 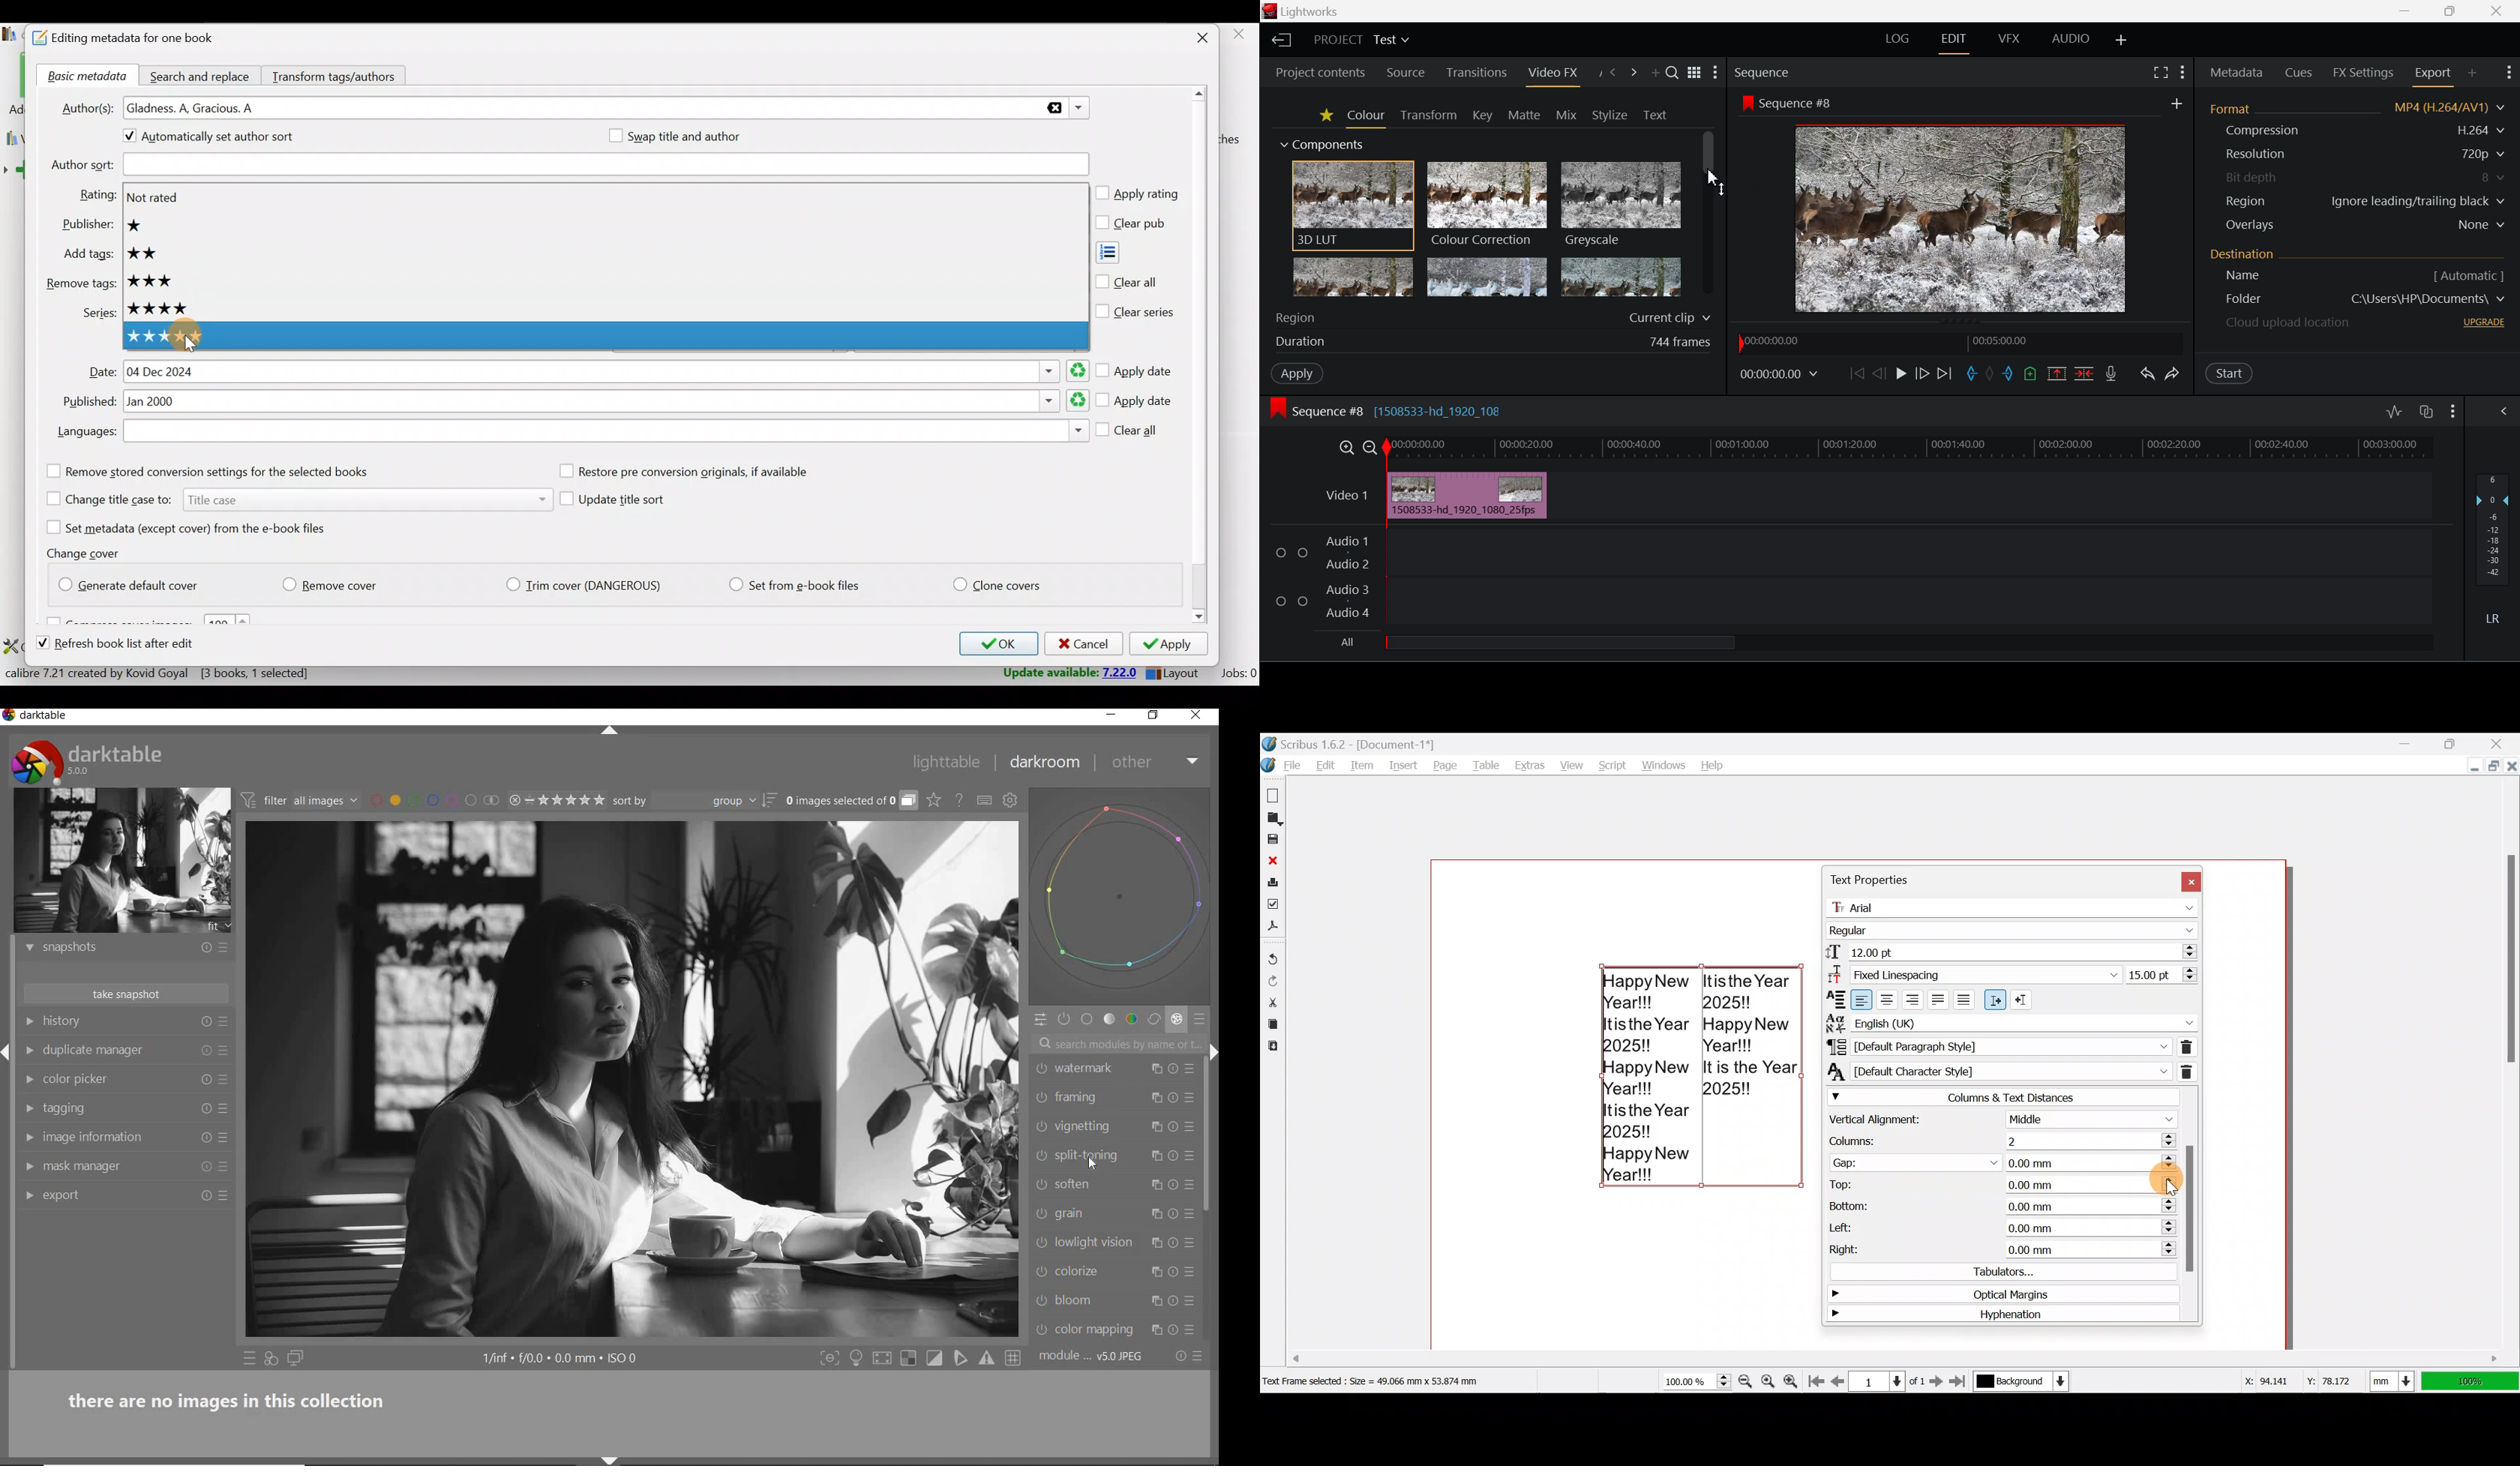 What do you see at coordinates (1838, 1379) in the screenshot?
I see `Go to previous page` at bounding box center [1838, 1379].